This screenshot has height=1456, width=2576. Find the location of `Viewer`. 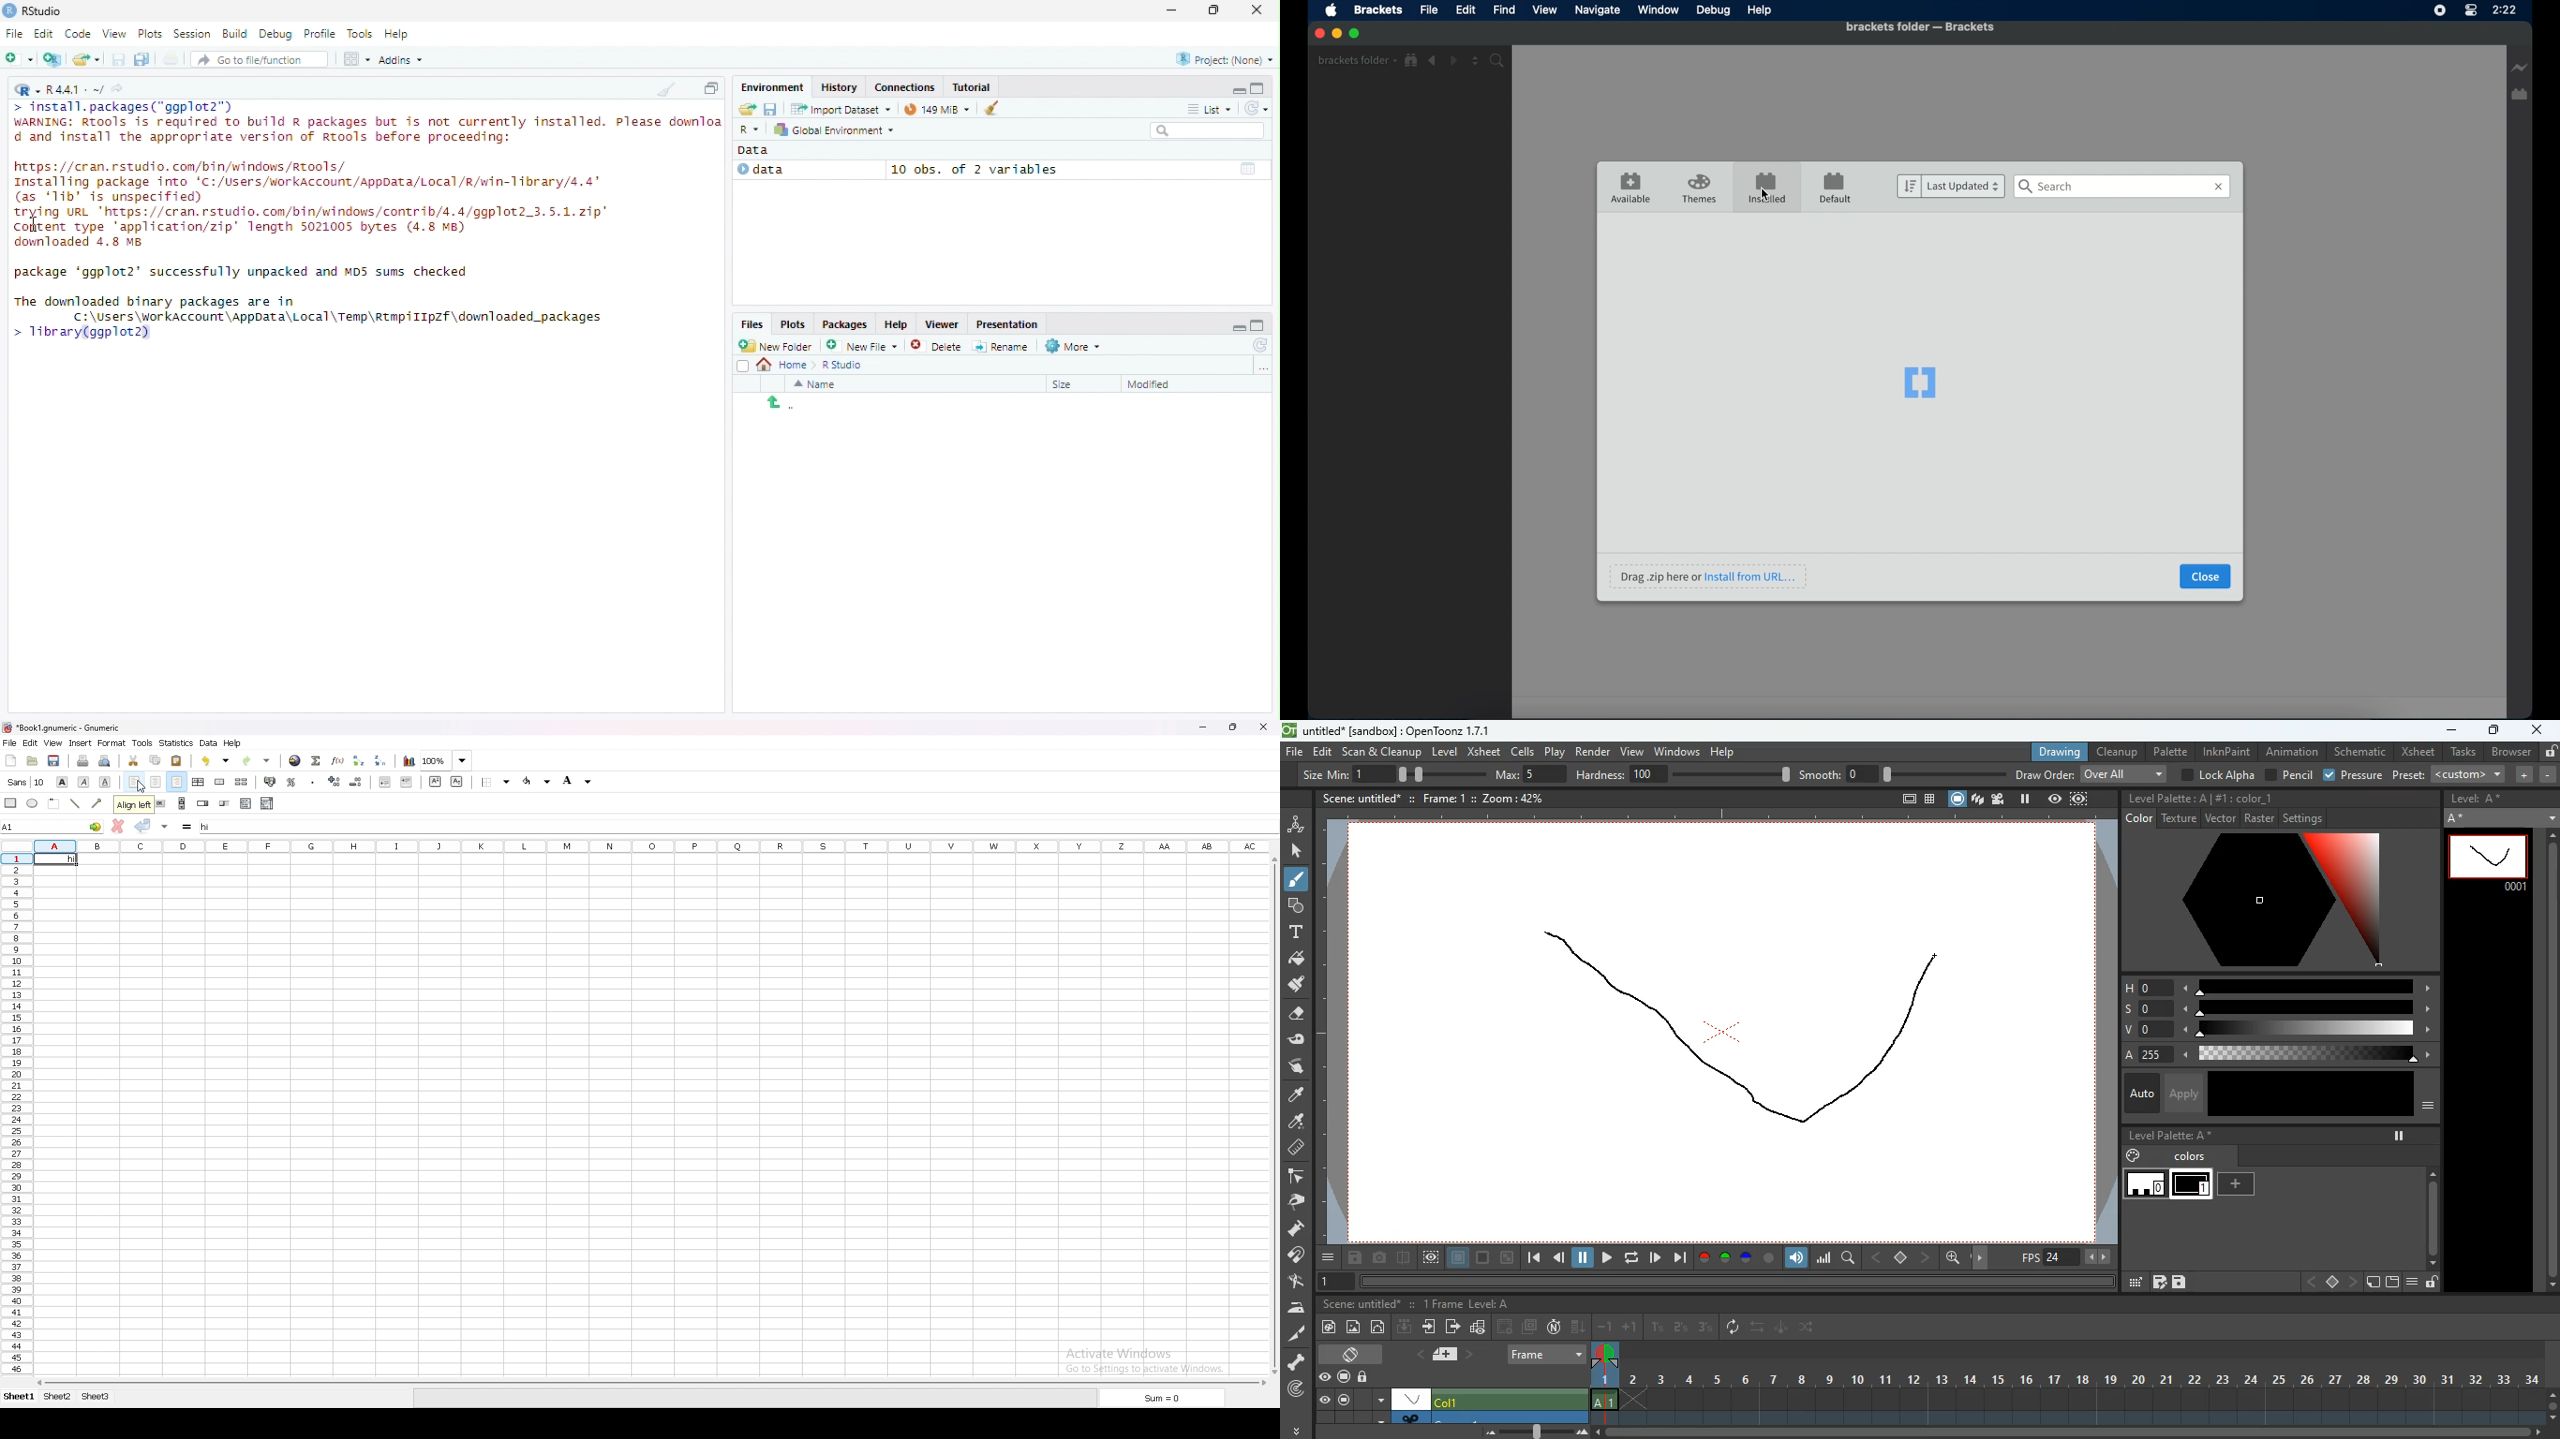

Viewer is located at coordinates (941, 324).